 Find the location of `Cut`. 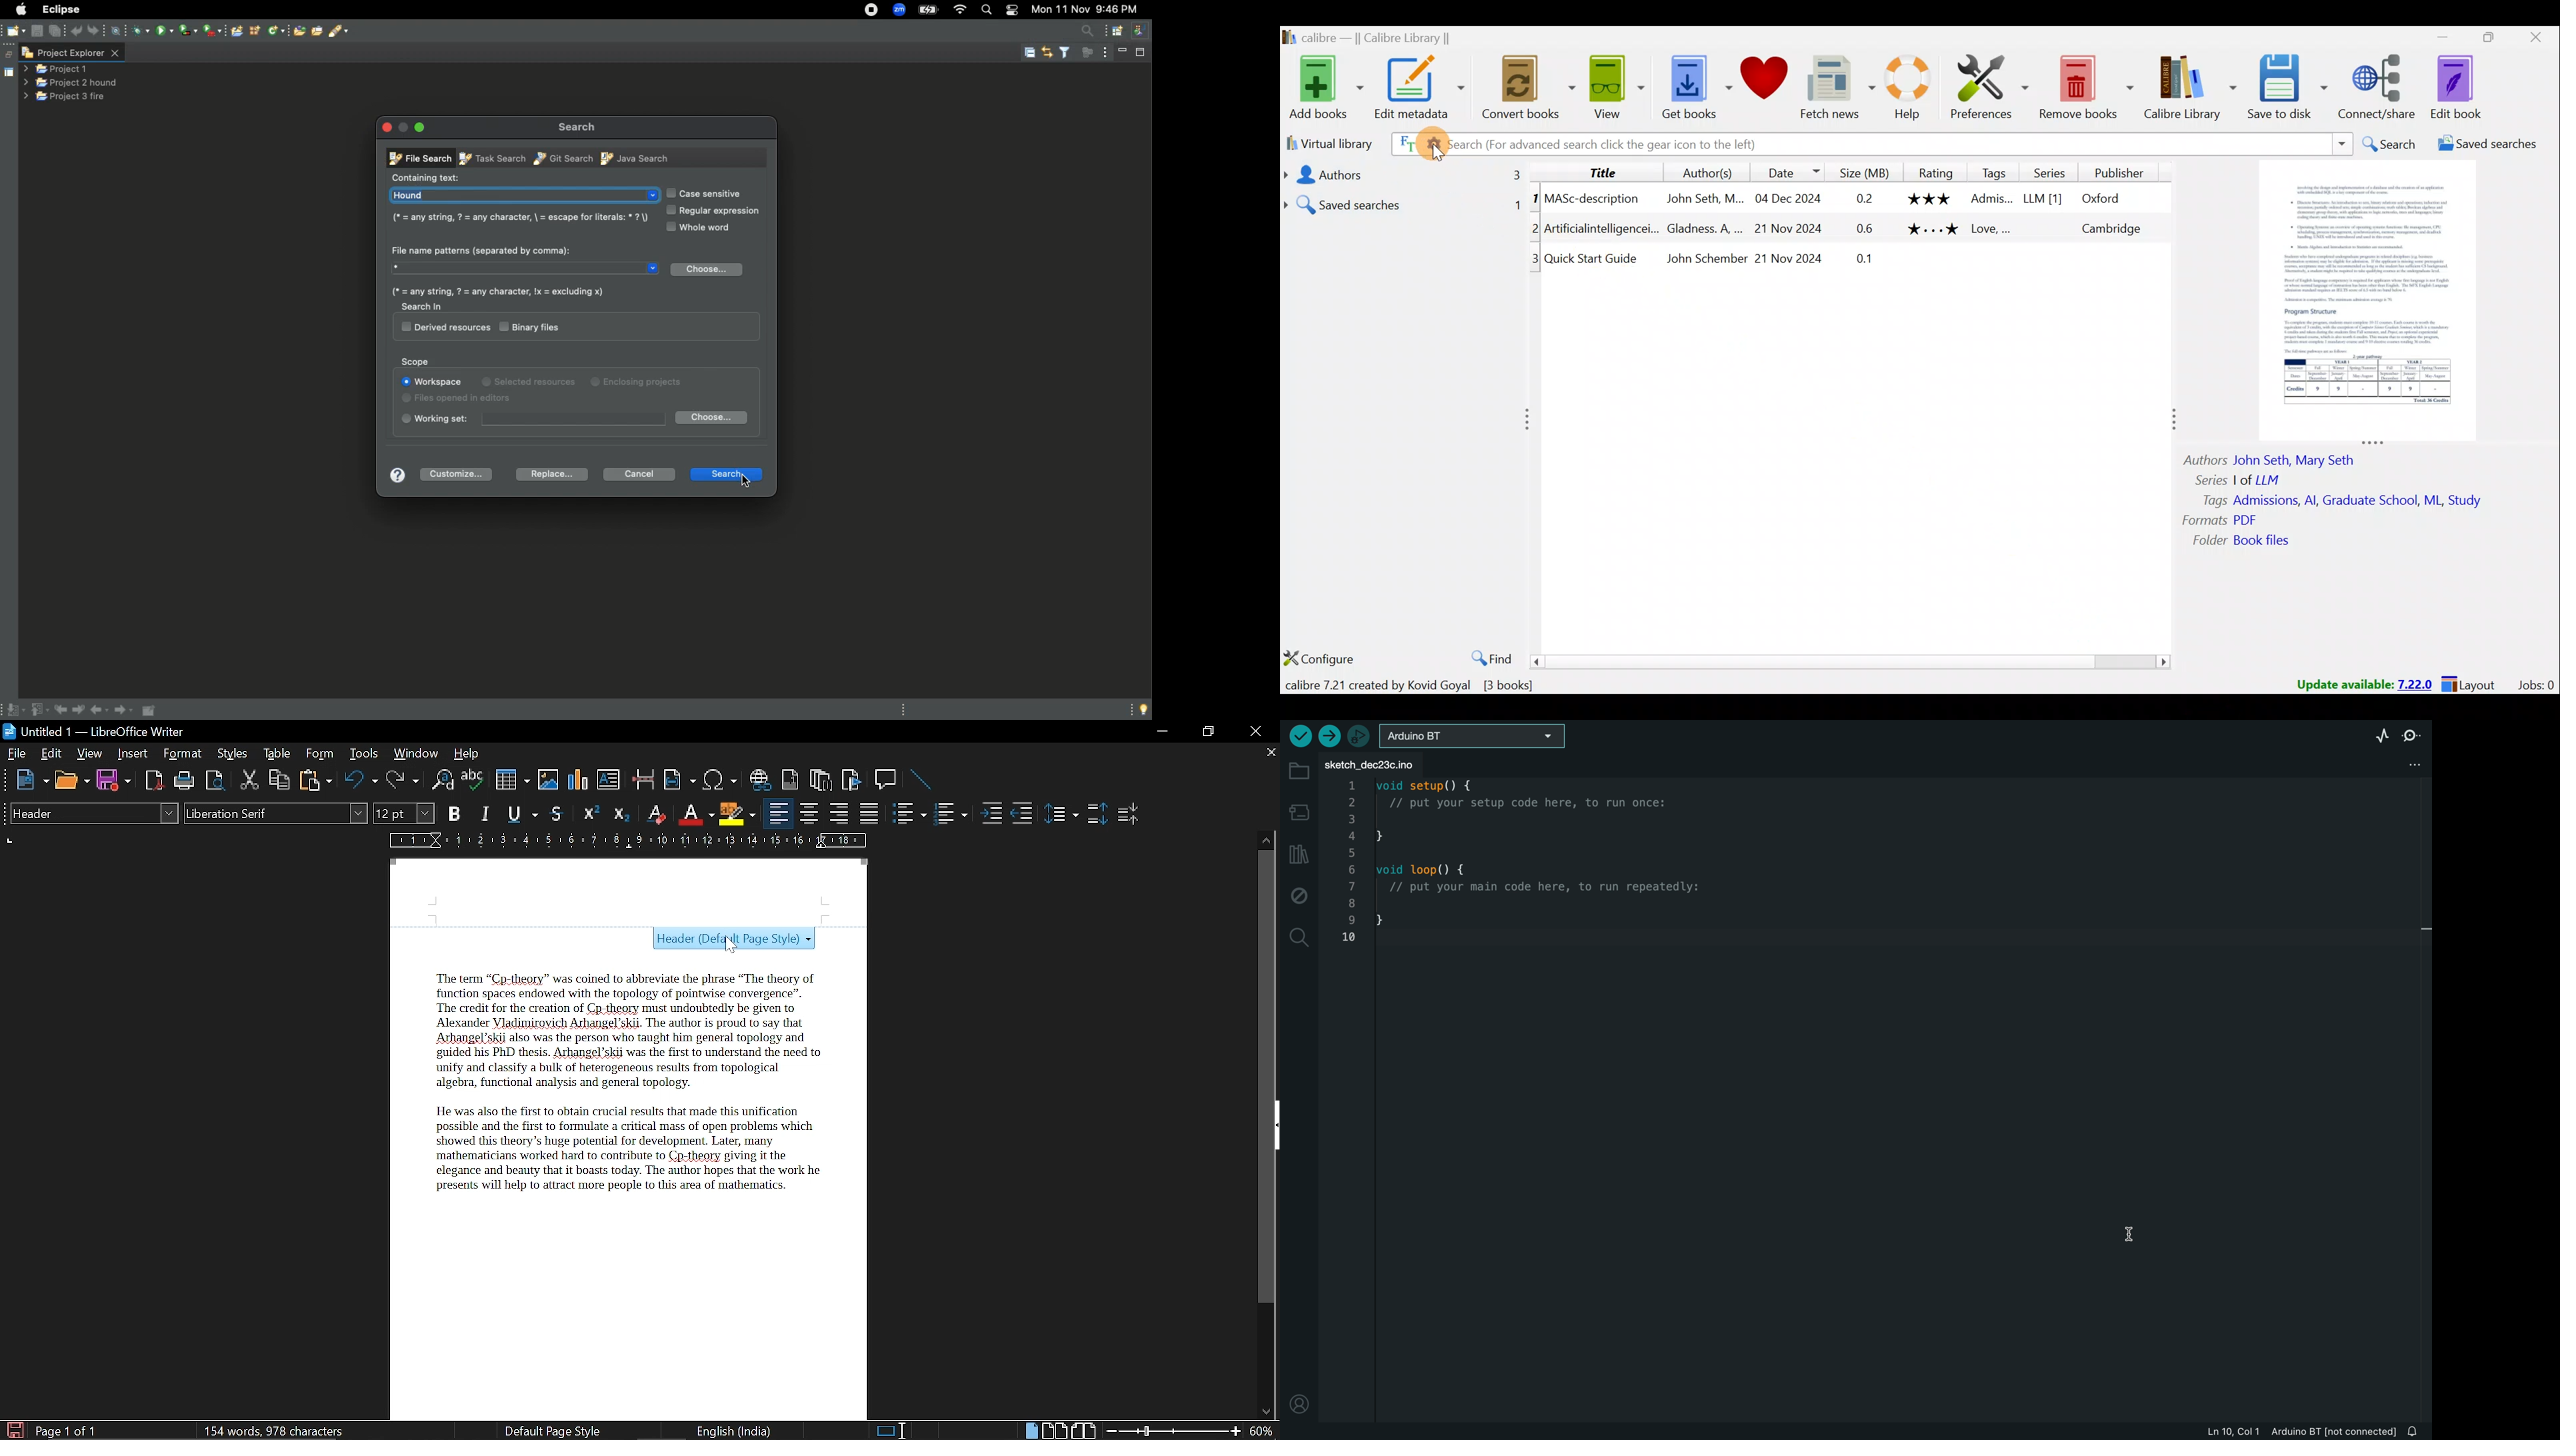

Cut is located at coordinates (250, 780).